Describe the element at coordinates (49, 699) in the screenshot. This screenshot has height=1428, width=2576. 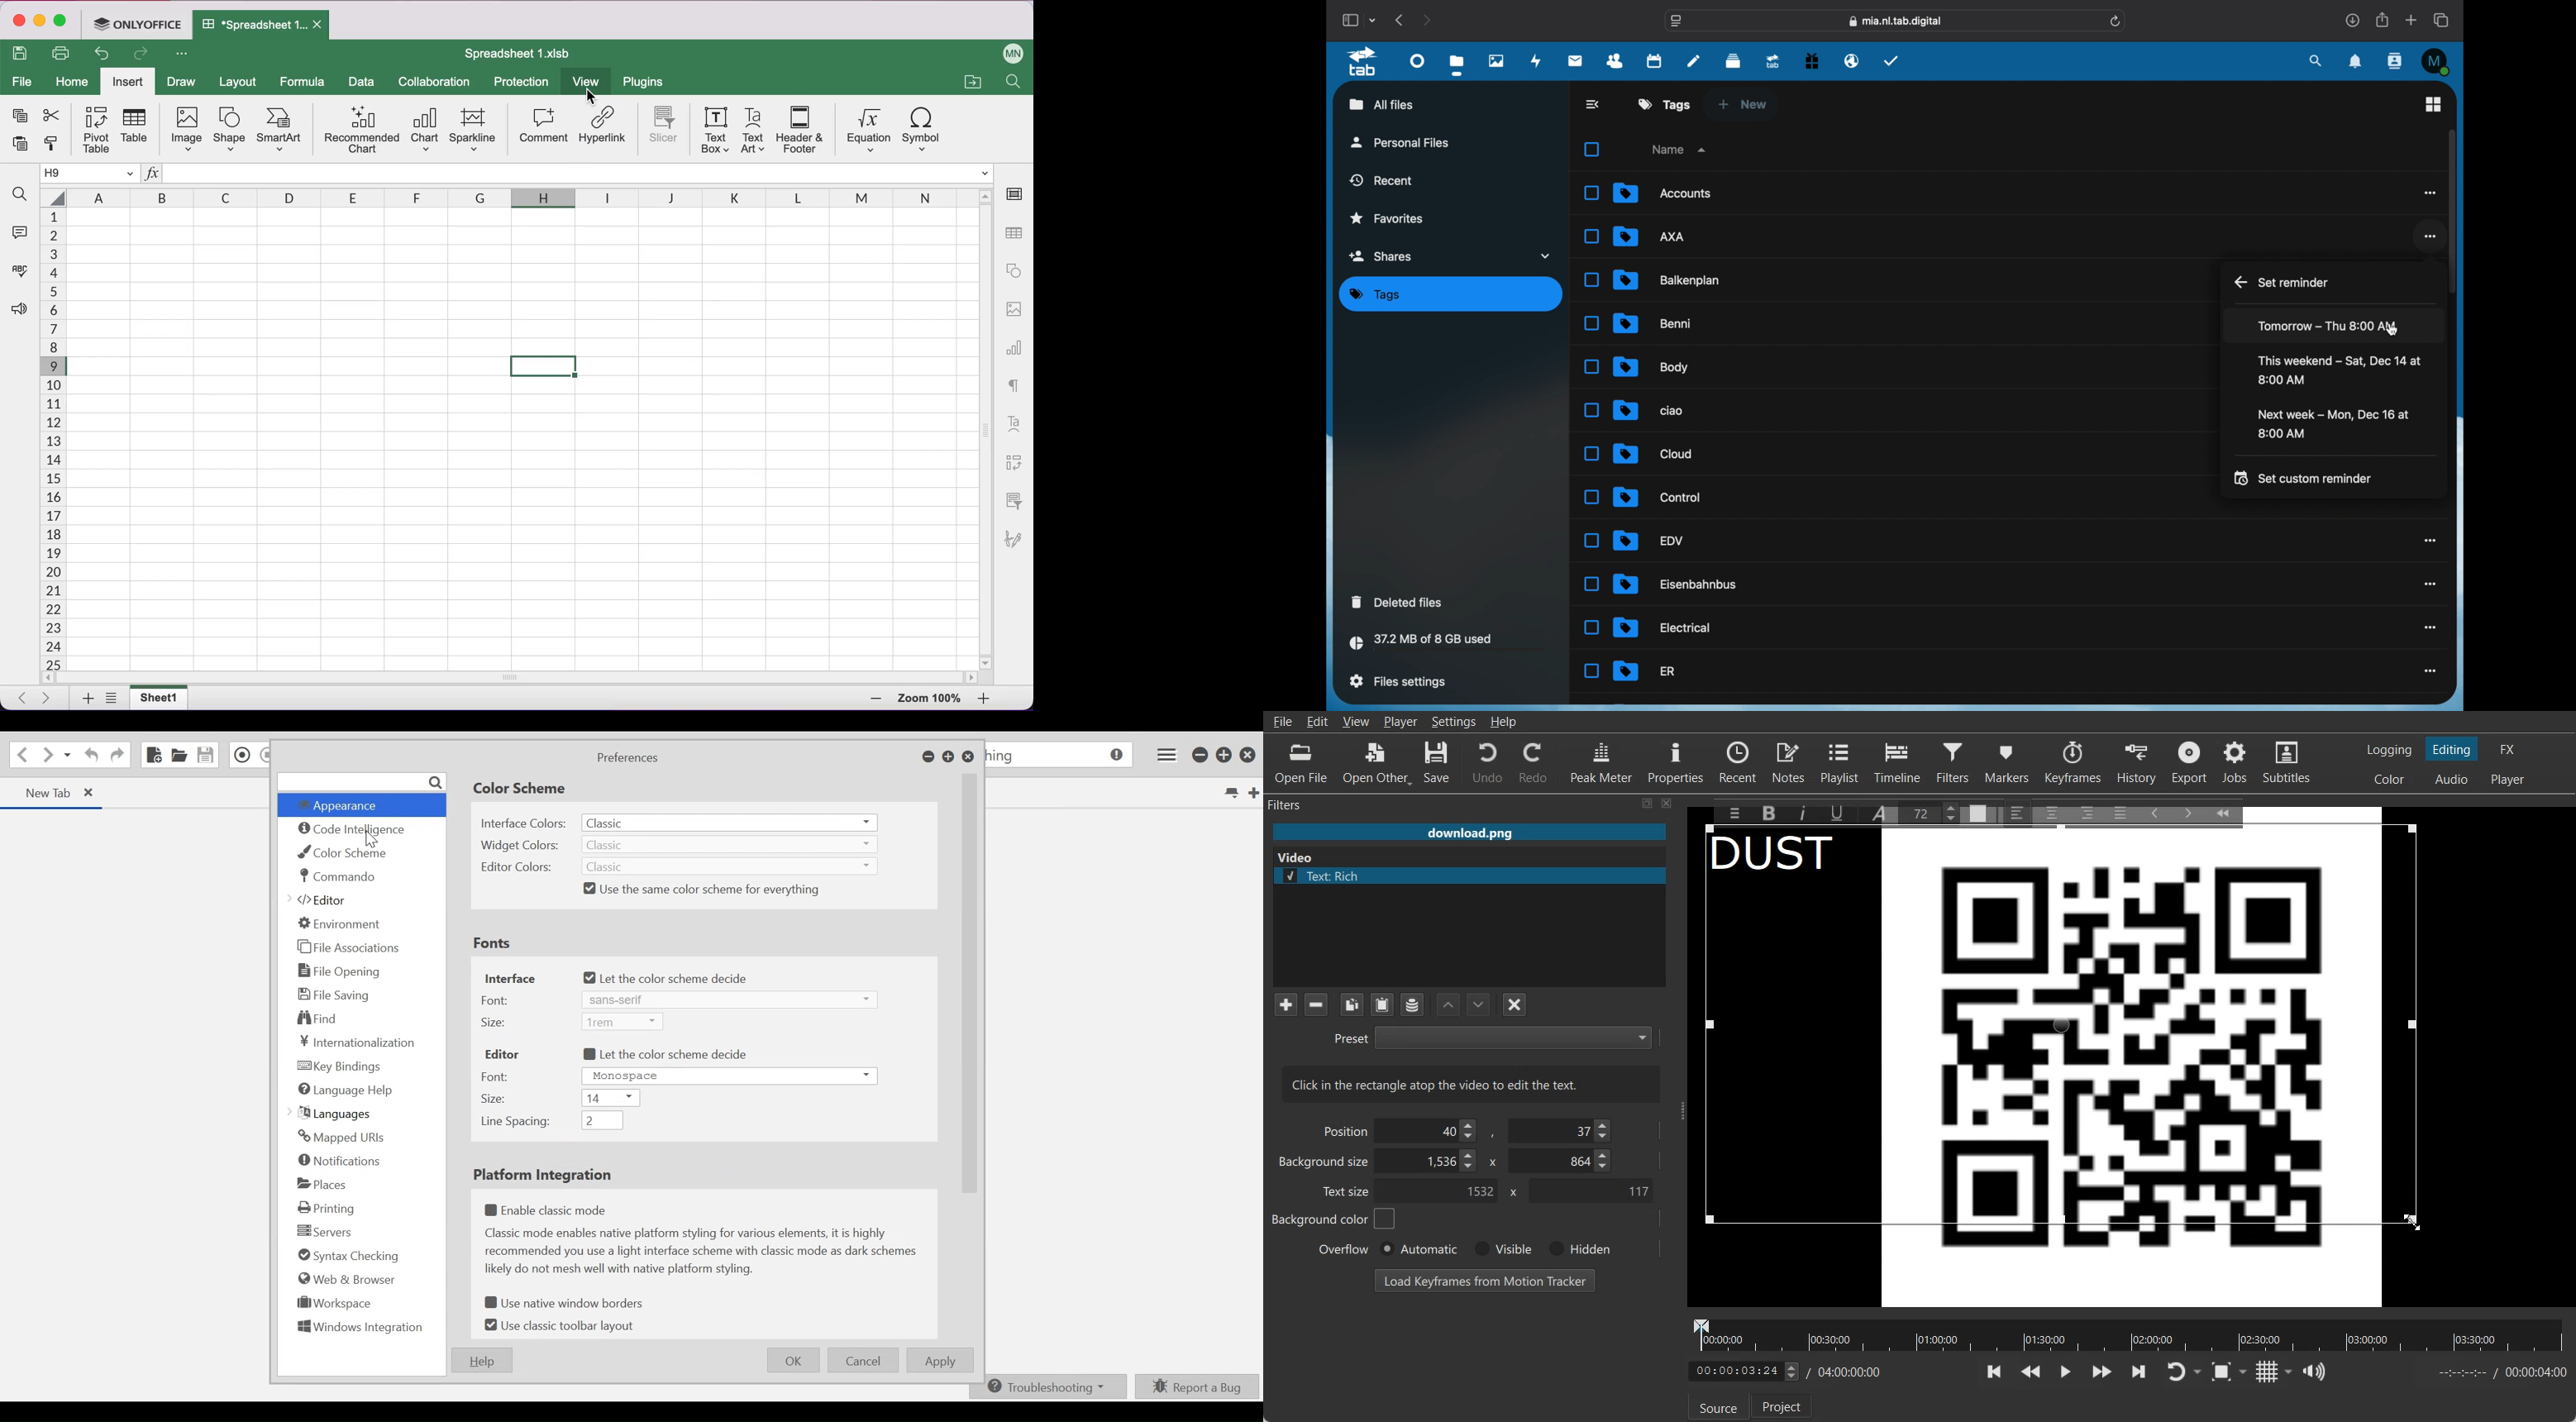
I see `next tab` at that location.